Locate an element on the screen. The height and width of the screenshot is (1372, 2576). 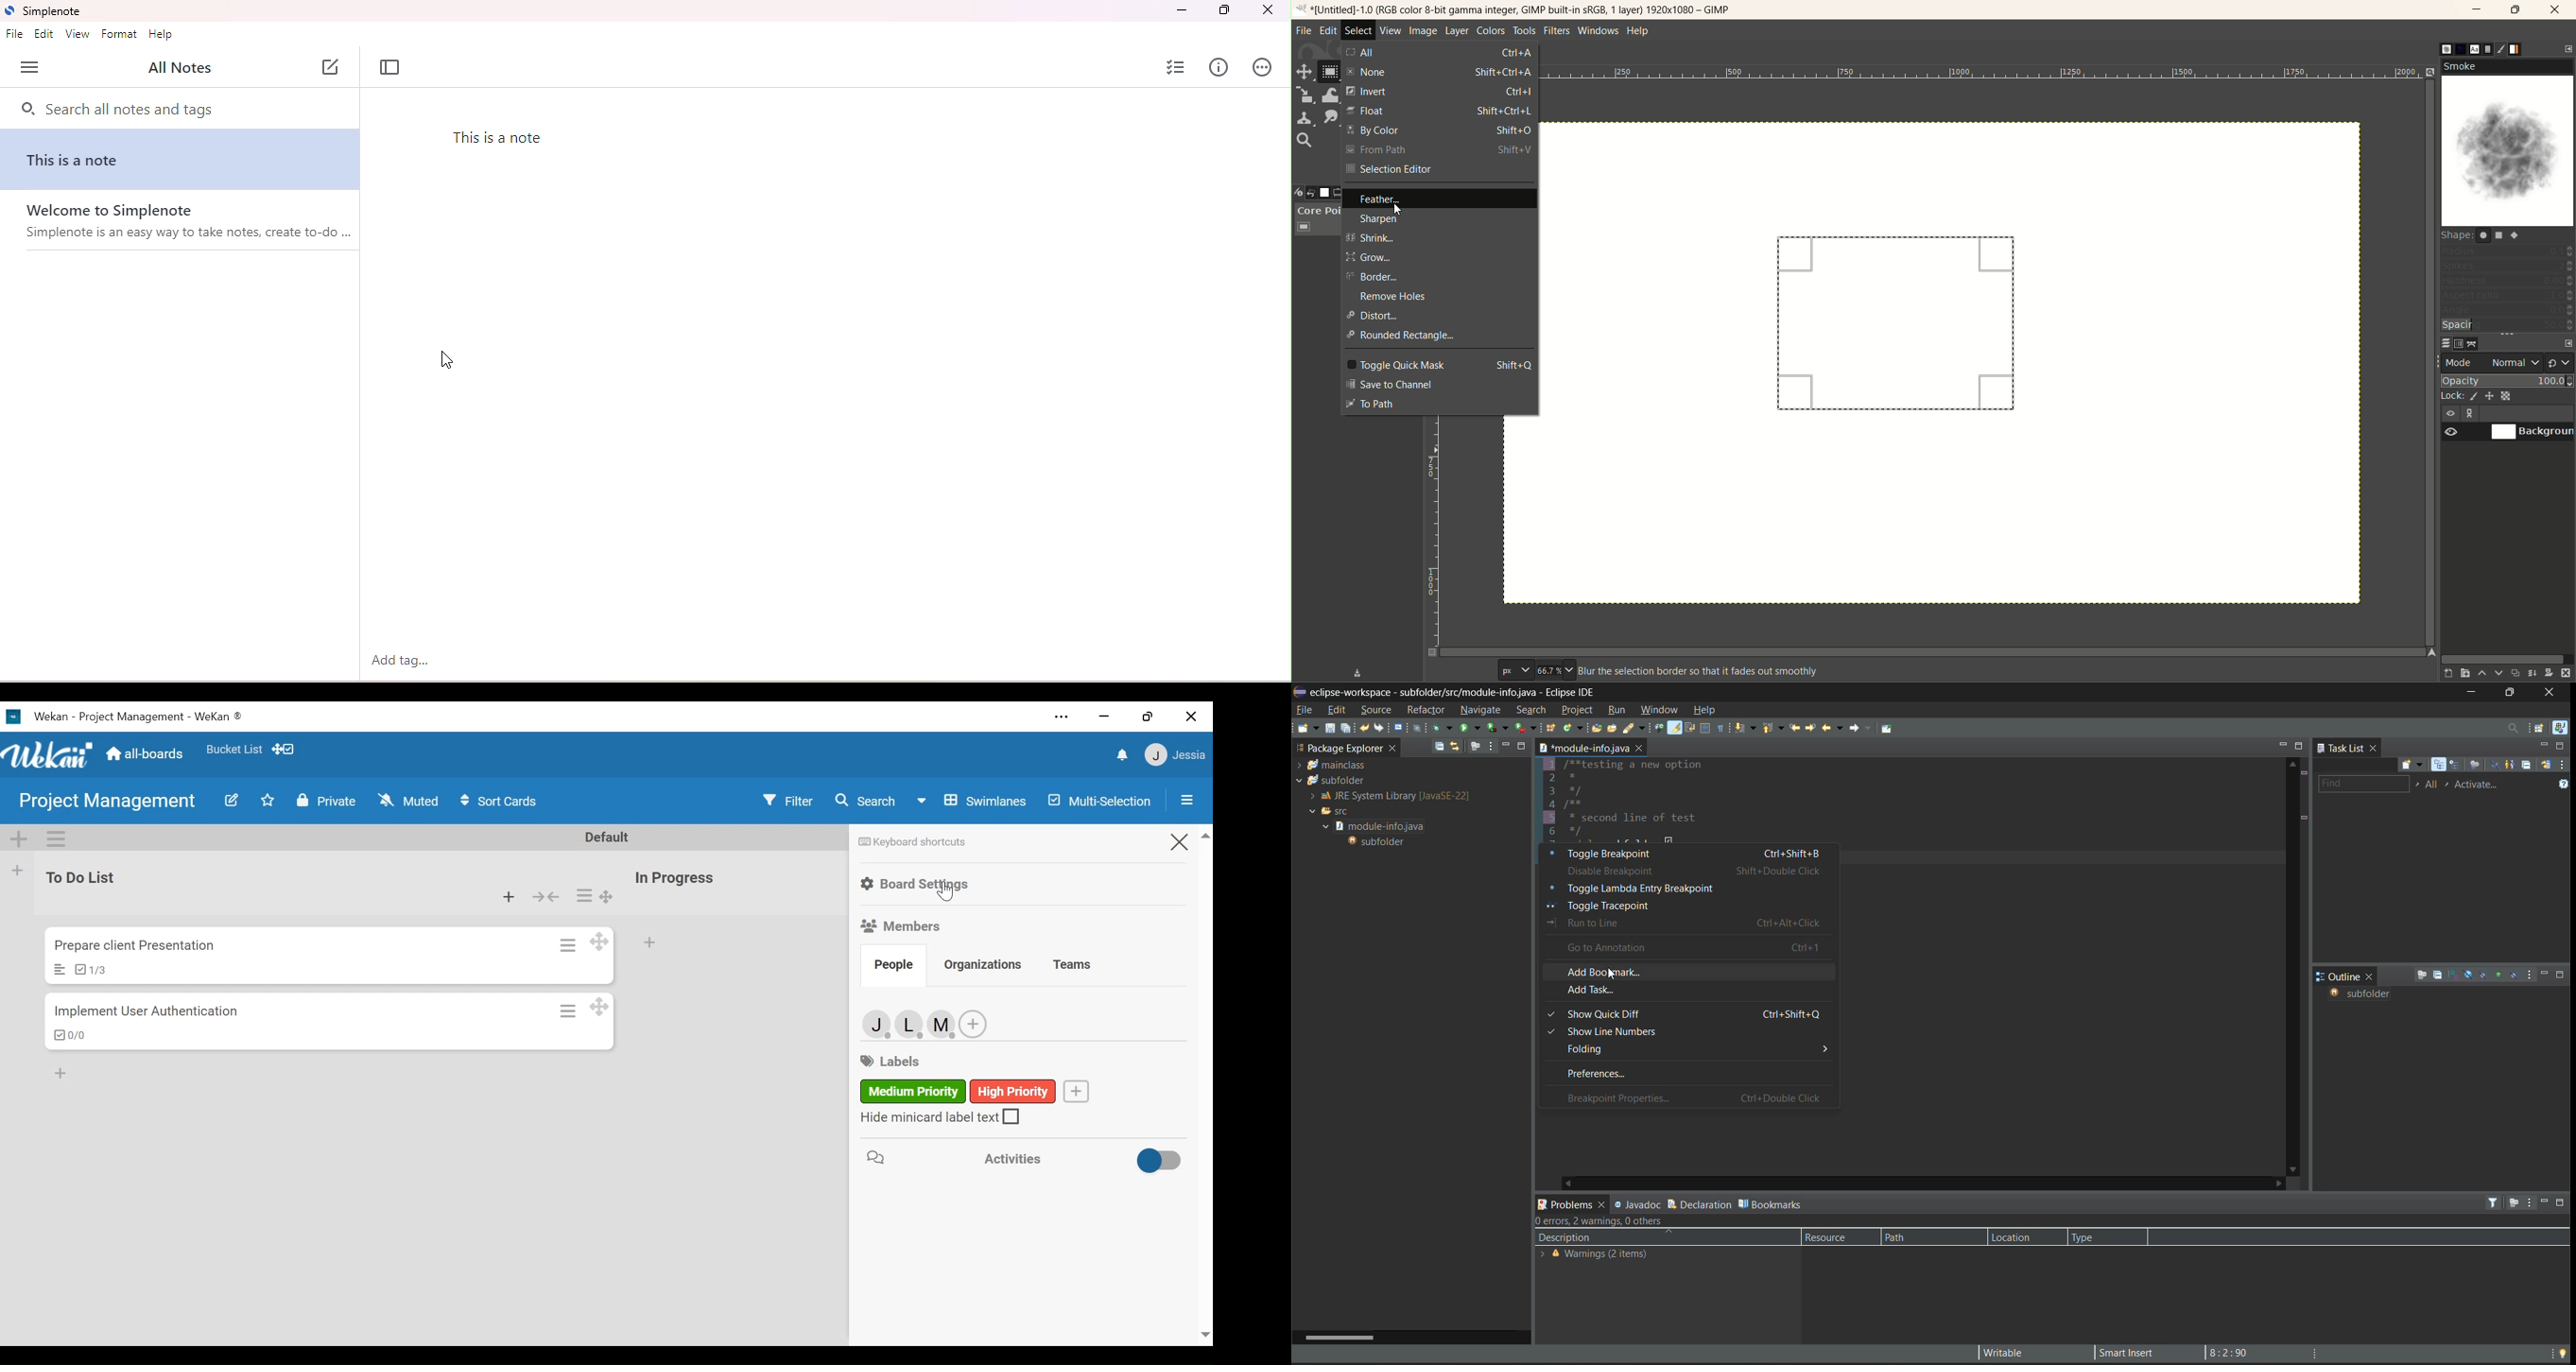
open type is located at coordinates (1599, 728).